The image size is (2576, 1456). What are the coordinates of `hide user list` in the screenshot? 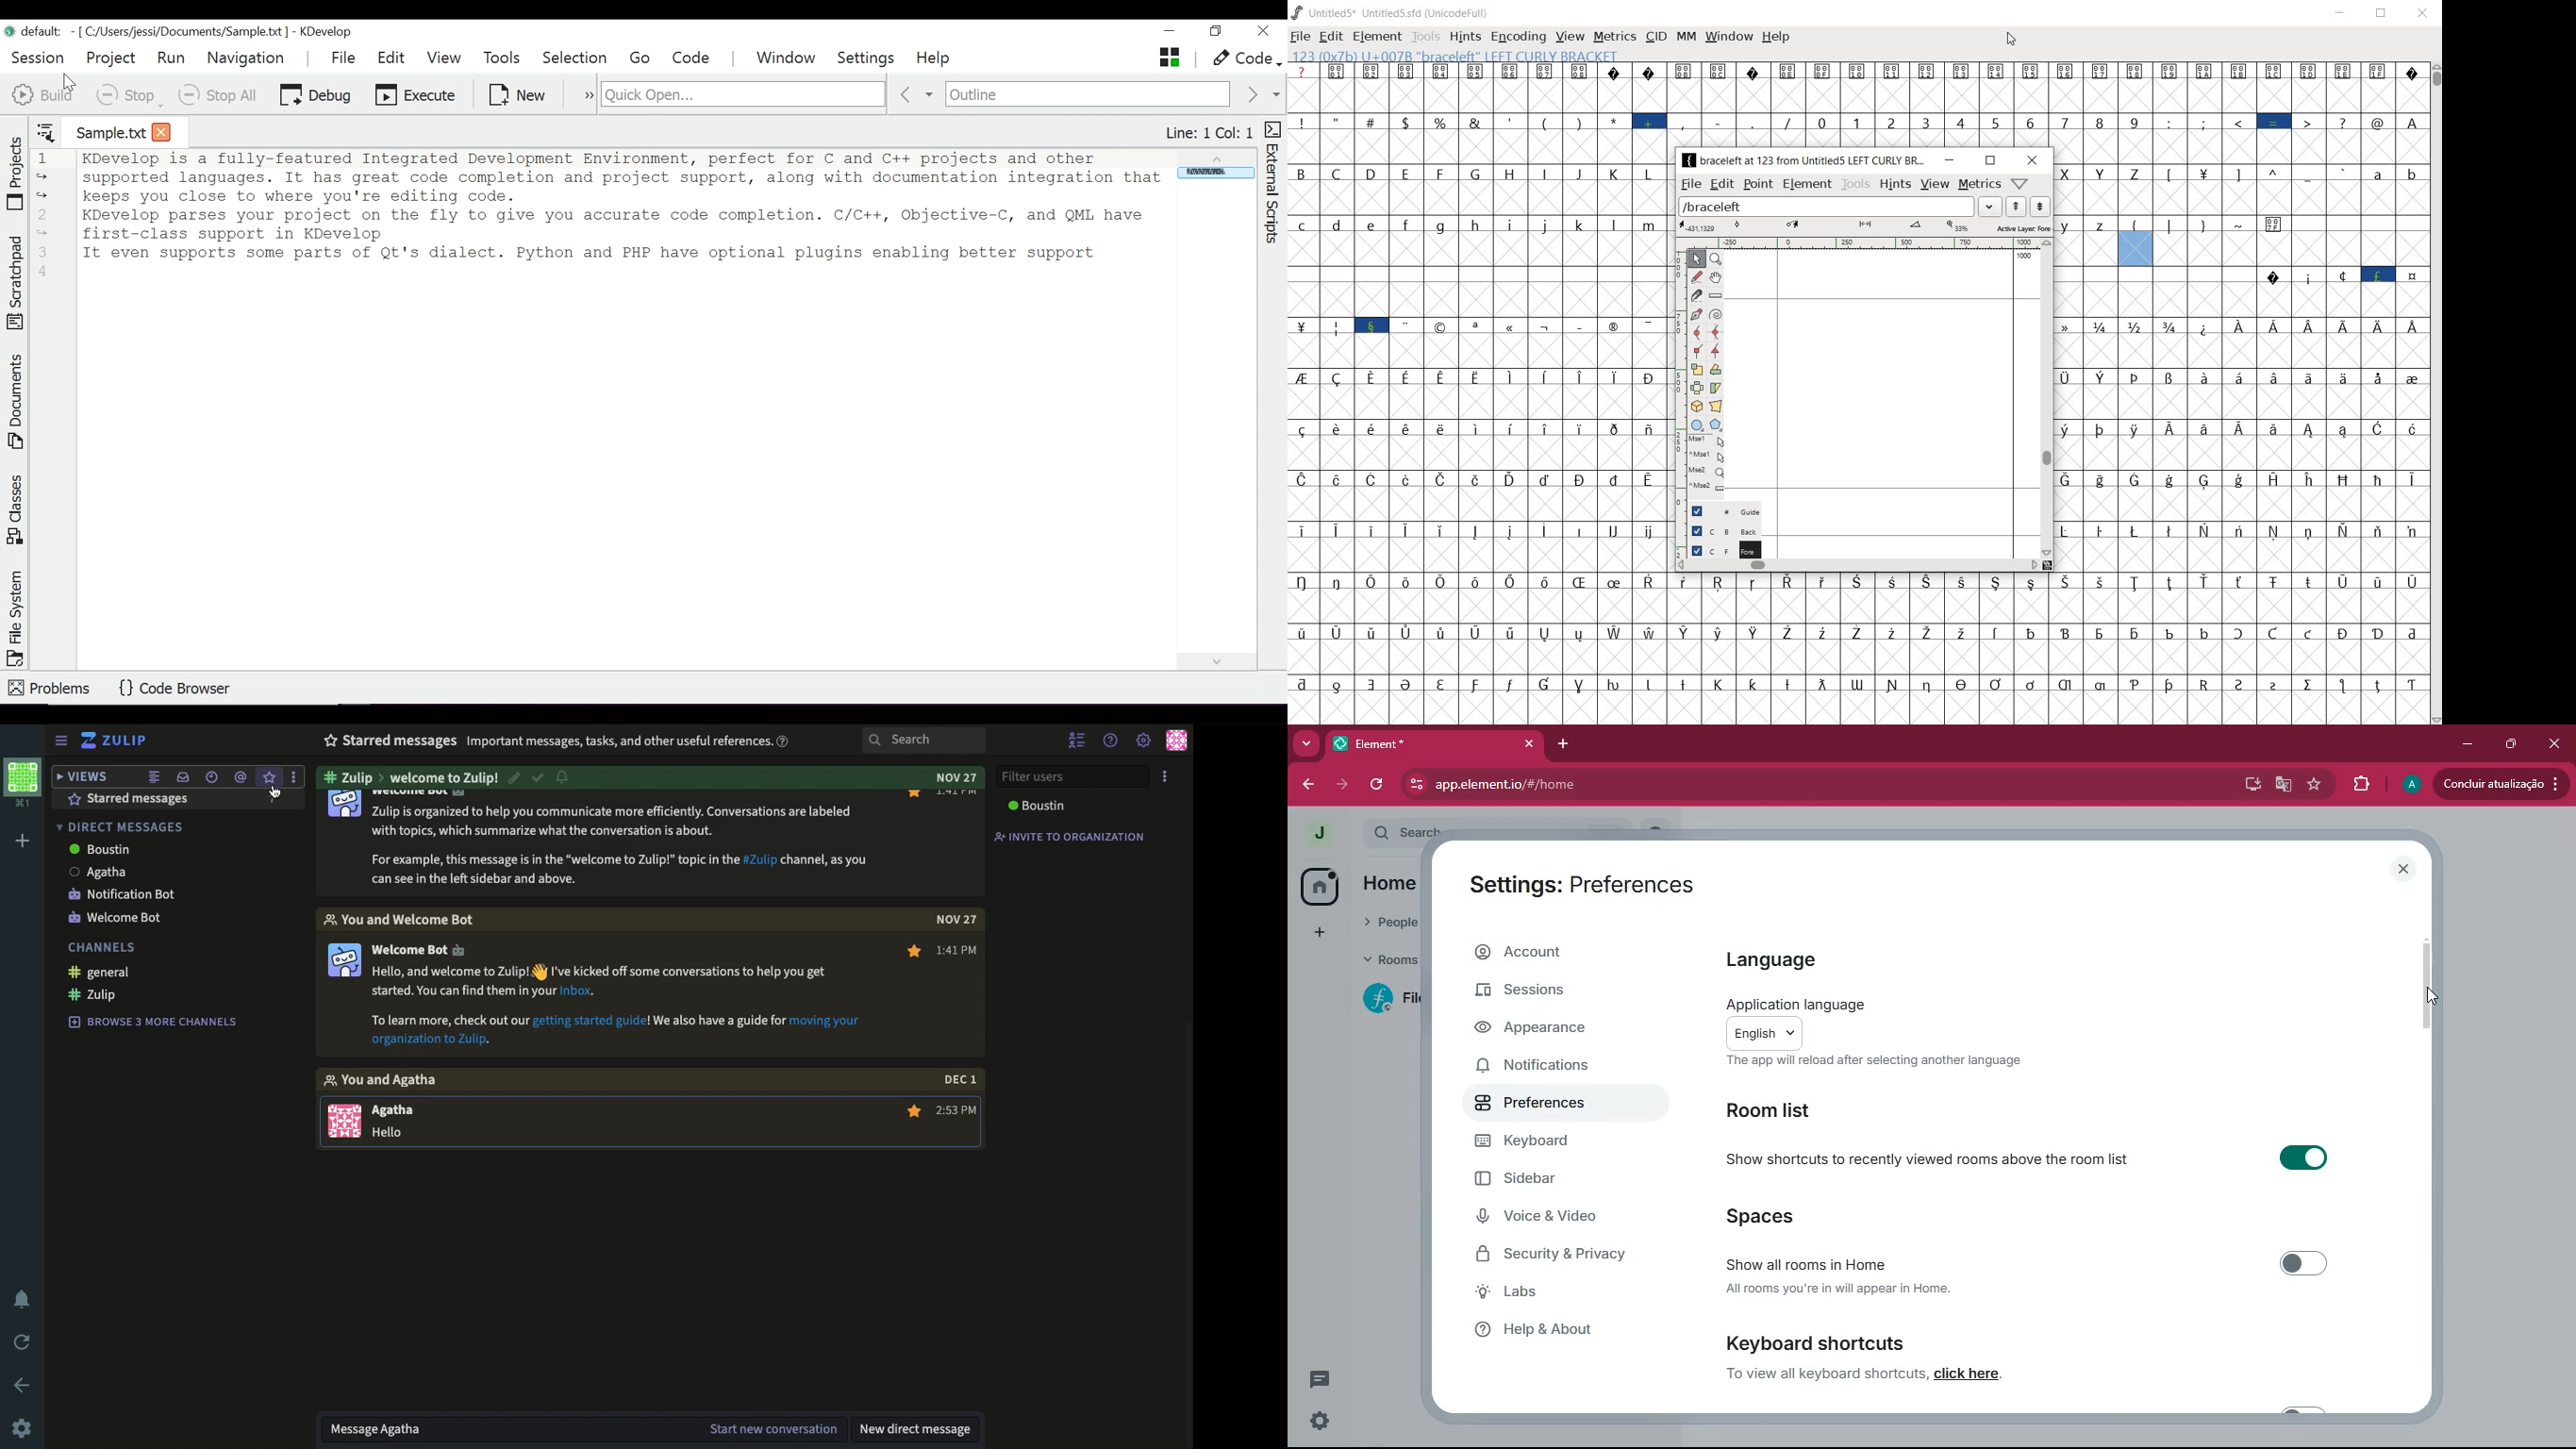 It's located at (1079, 741).